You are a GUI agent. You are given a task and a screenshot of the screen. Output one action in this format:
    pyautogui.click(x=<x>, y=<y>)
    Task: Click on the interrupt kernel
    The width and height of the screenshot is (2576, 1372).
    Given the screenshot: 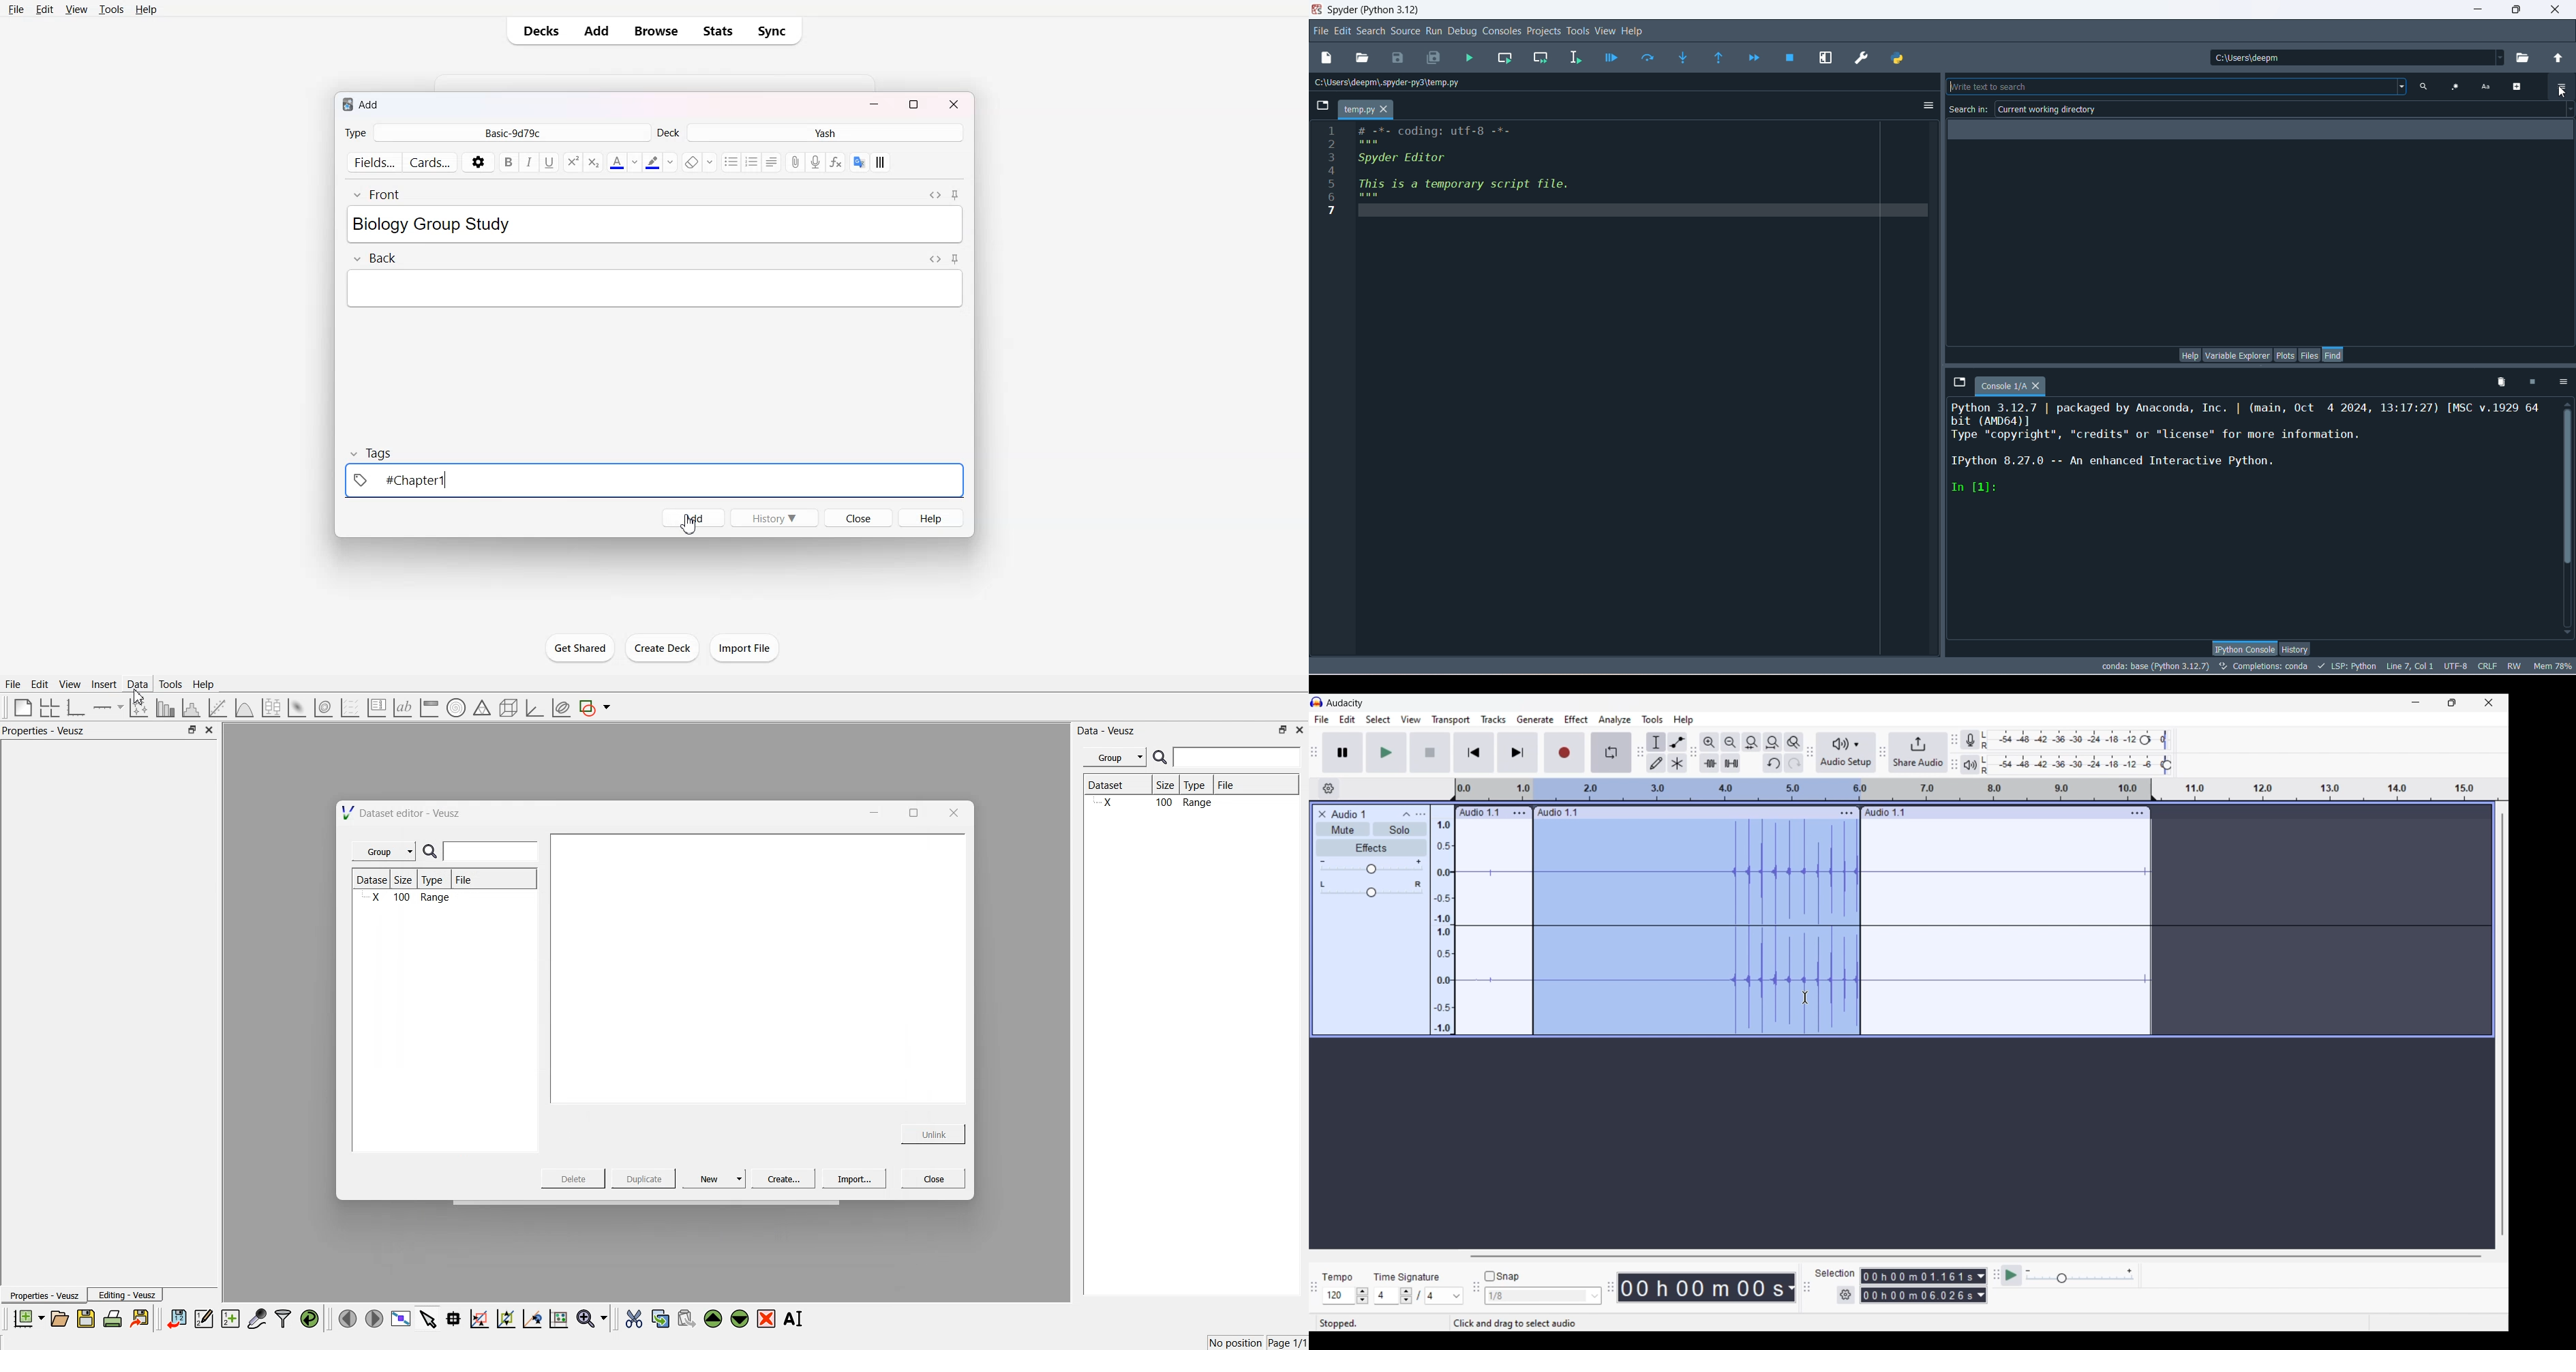 What is the action you would take?
    pyautogui.click(x=2532, y=384)
    